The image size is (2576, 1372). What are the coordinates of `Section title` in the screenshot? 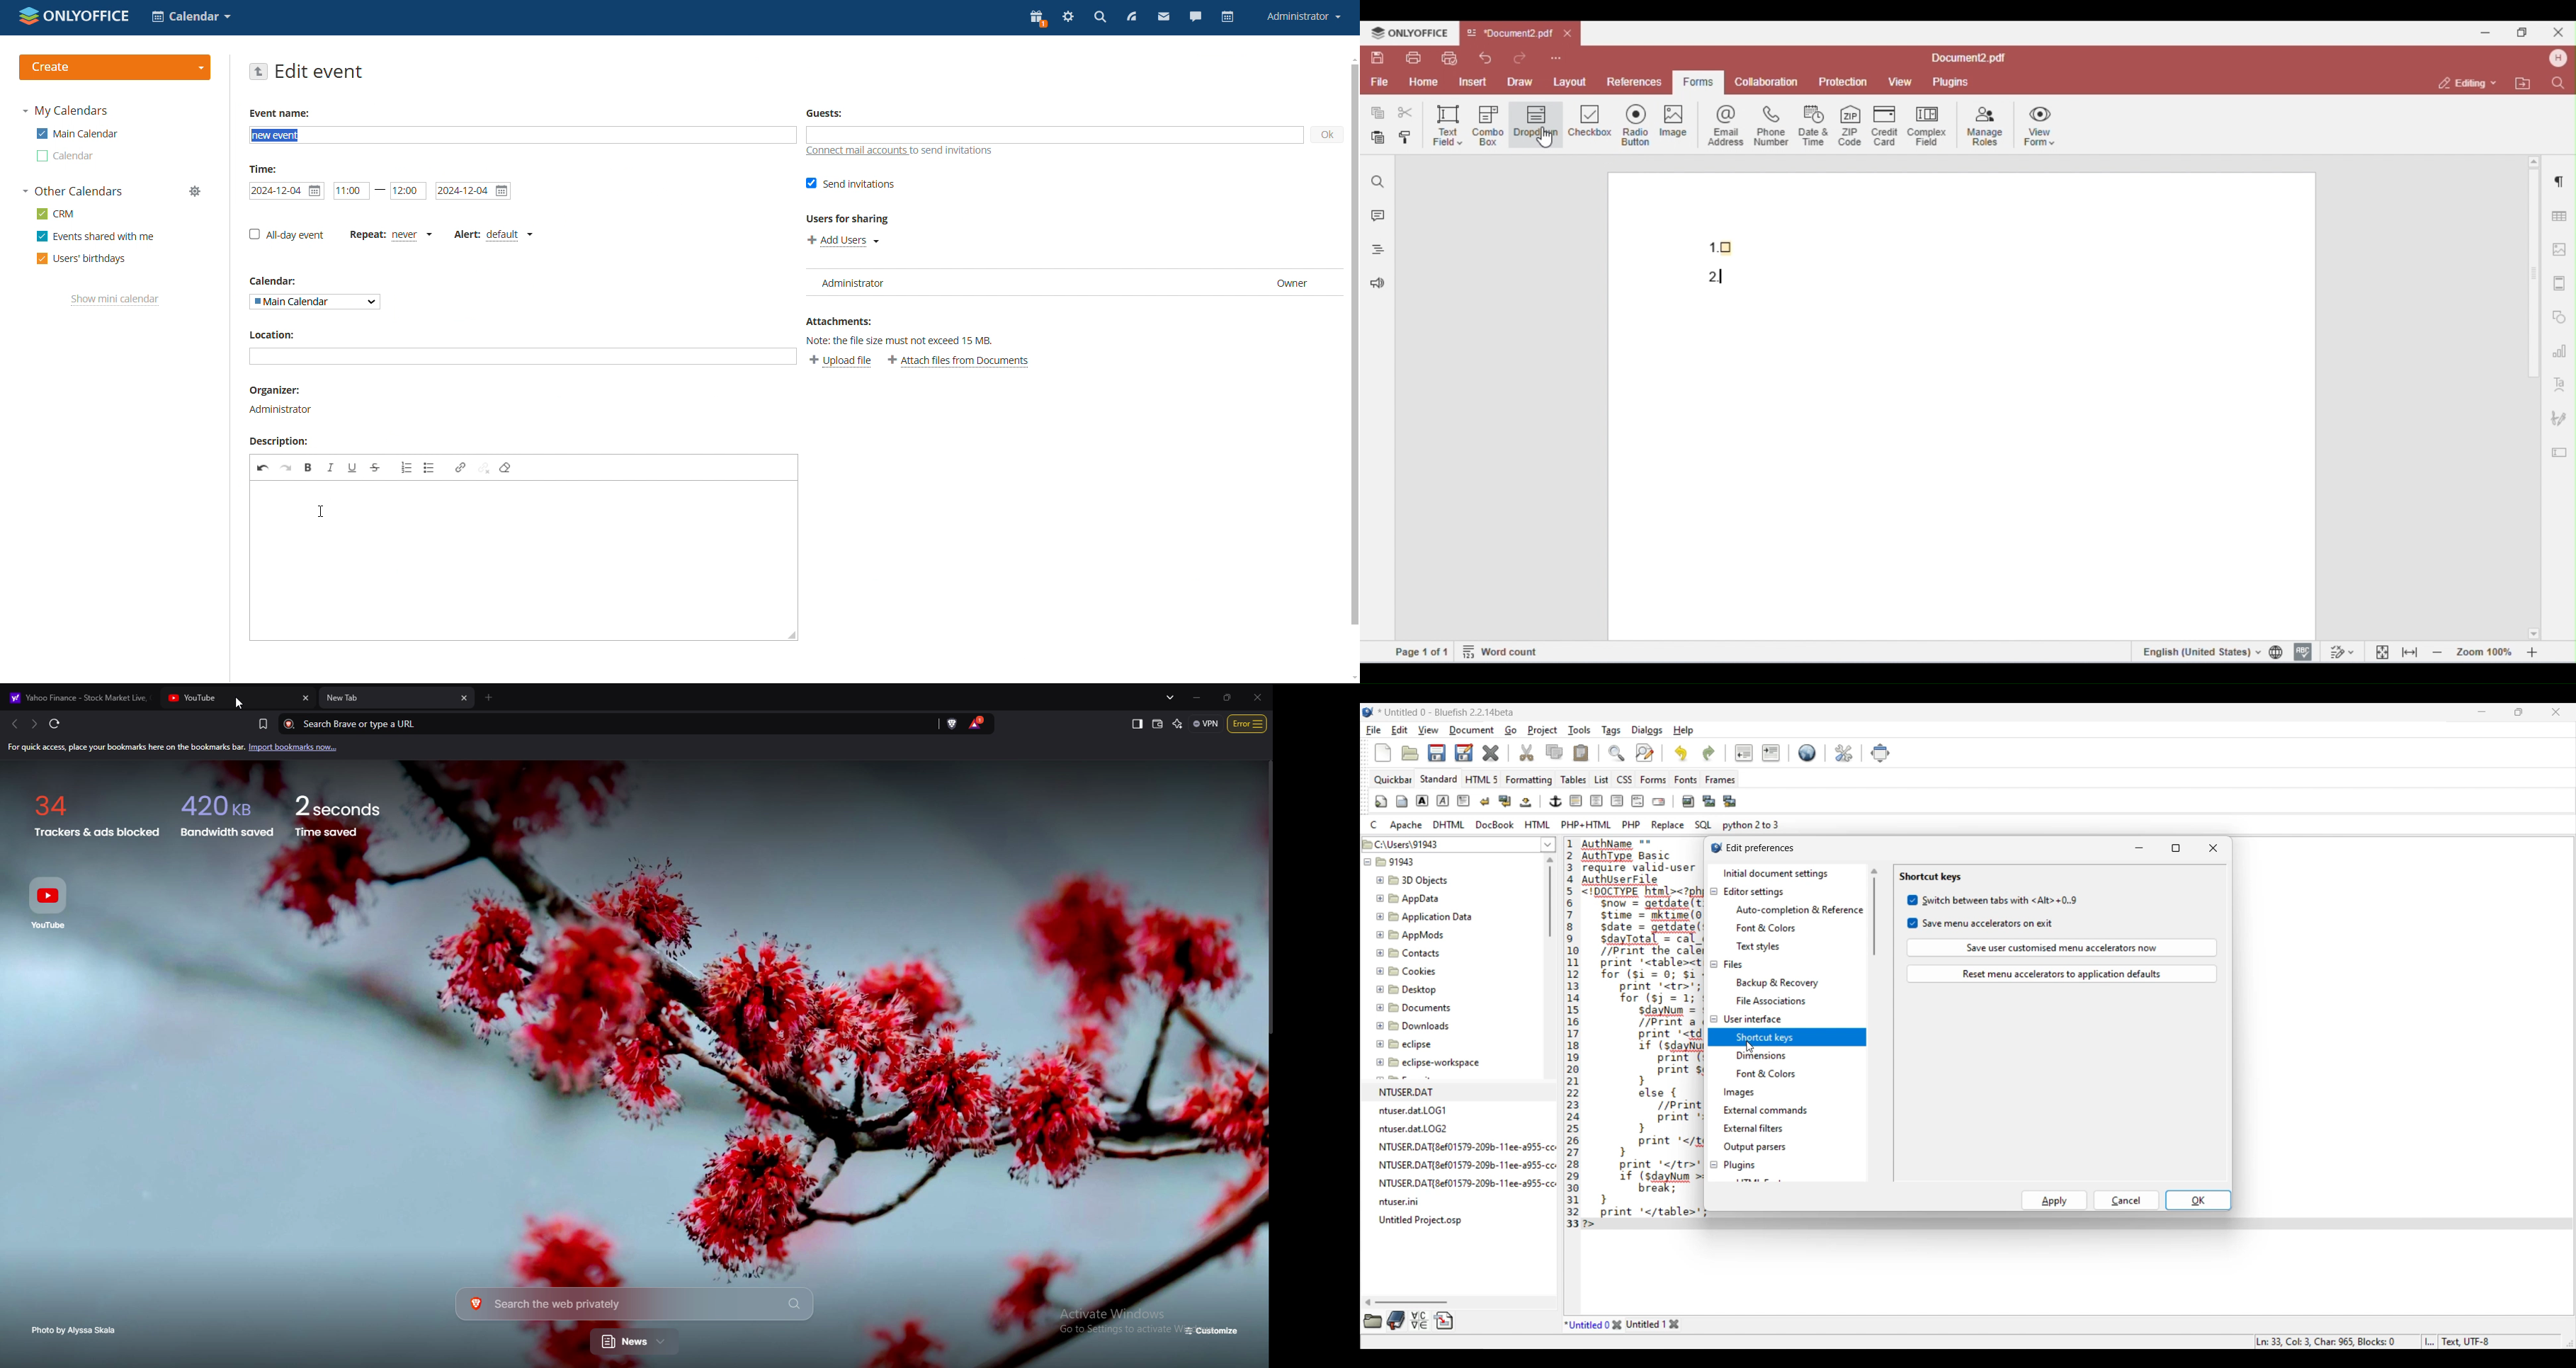 It's located at (1931, 877).